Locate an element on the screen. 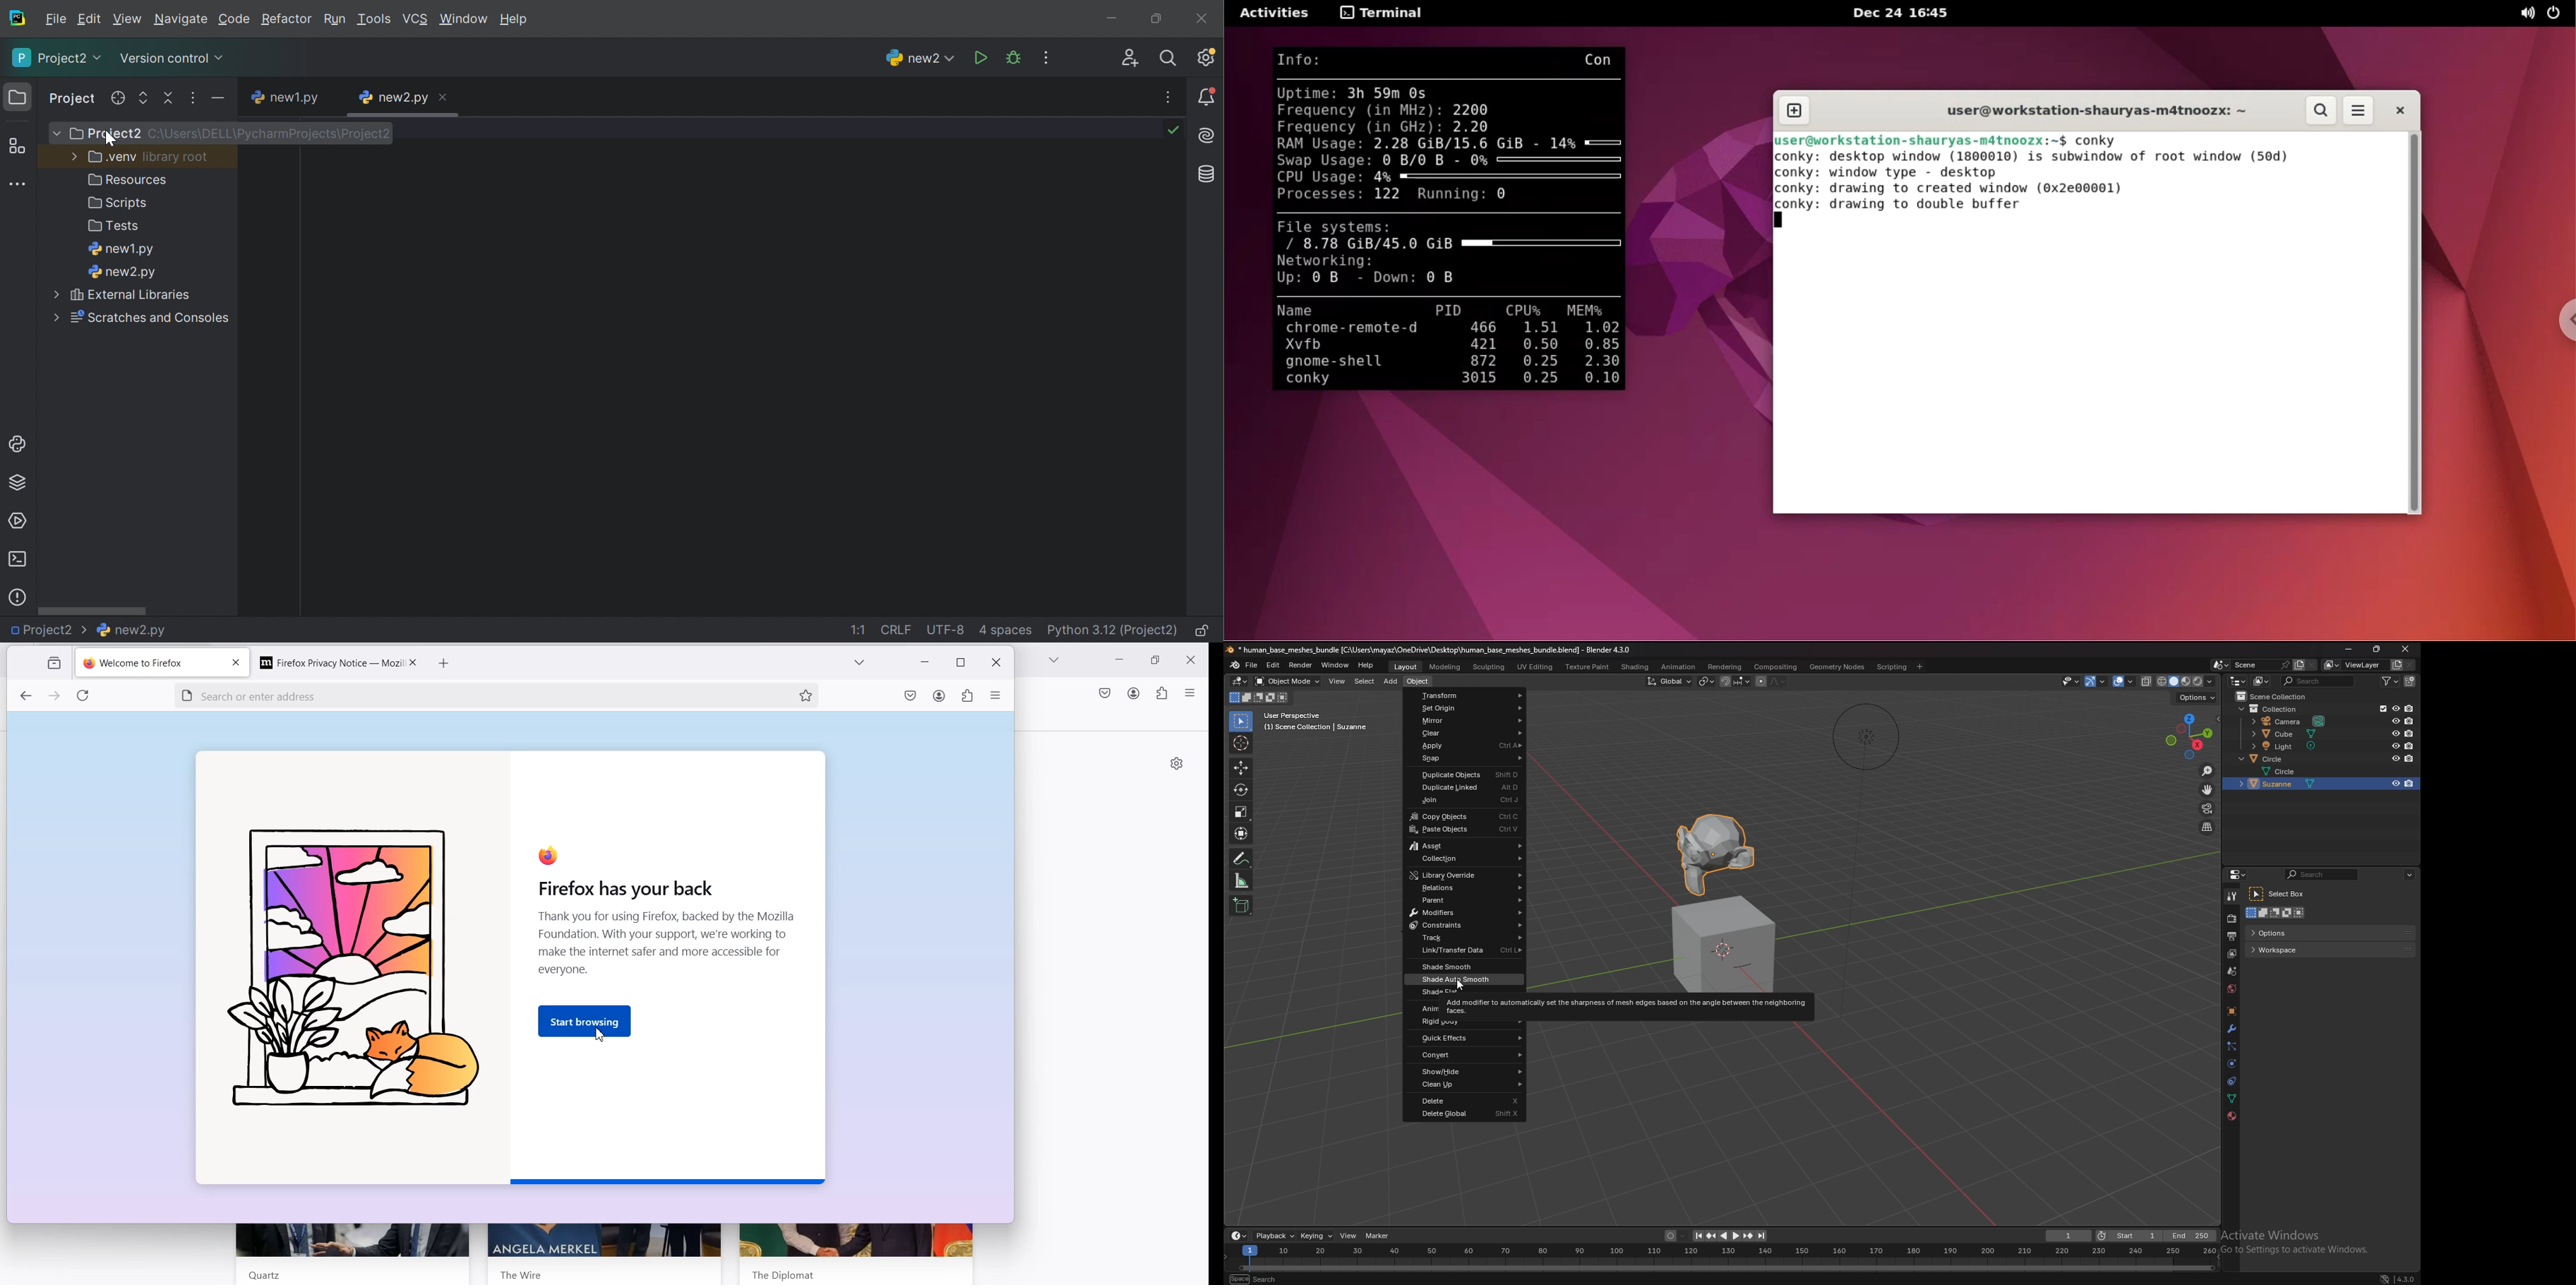 The height and width of the screenshot is (1288, 2576). name: is located at coordinates (1301, 310).